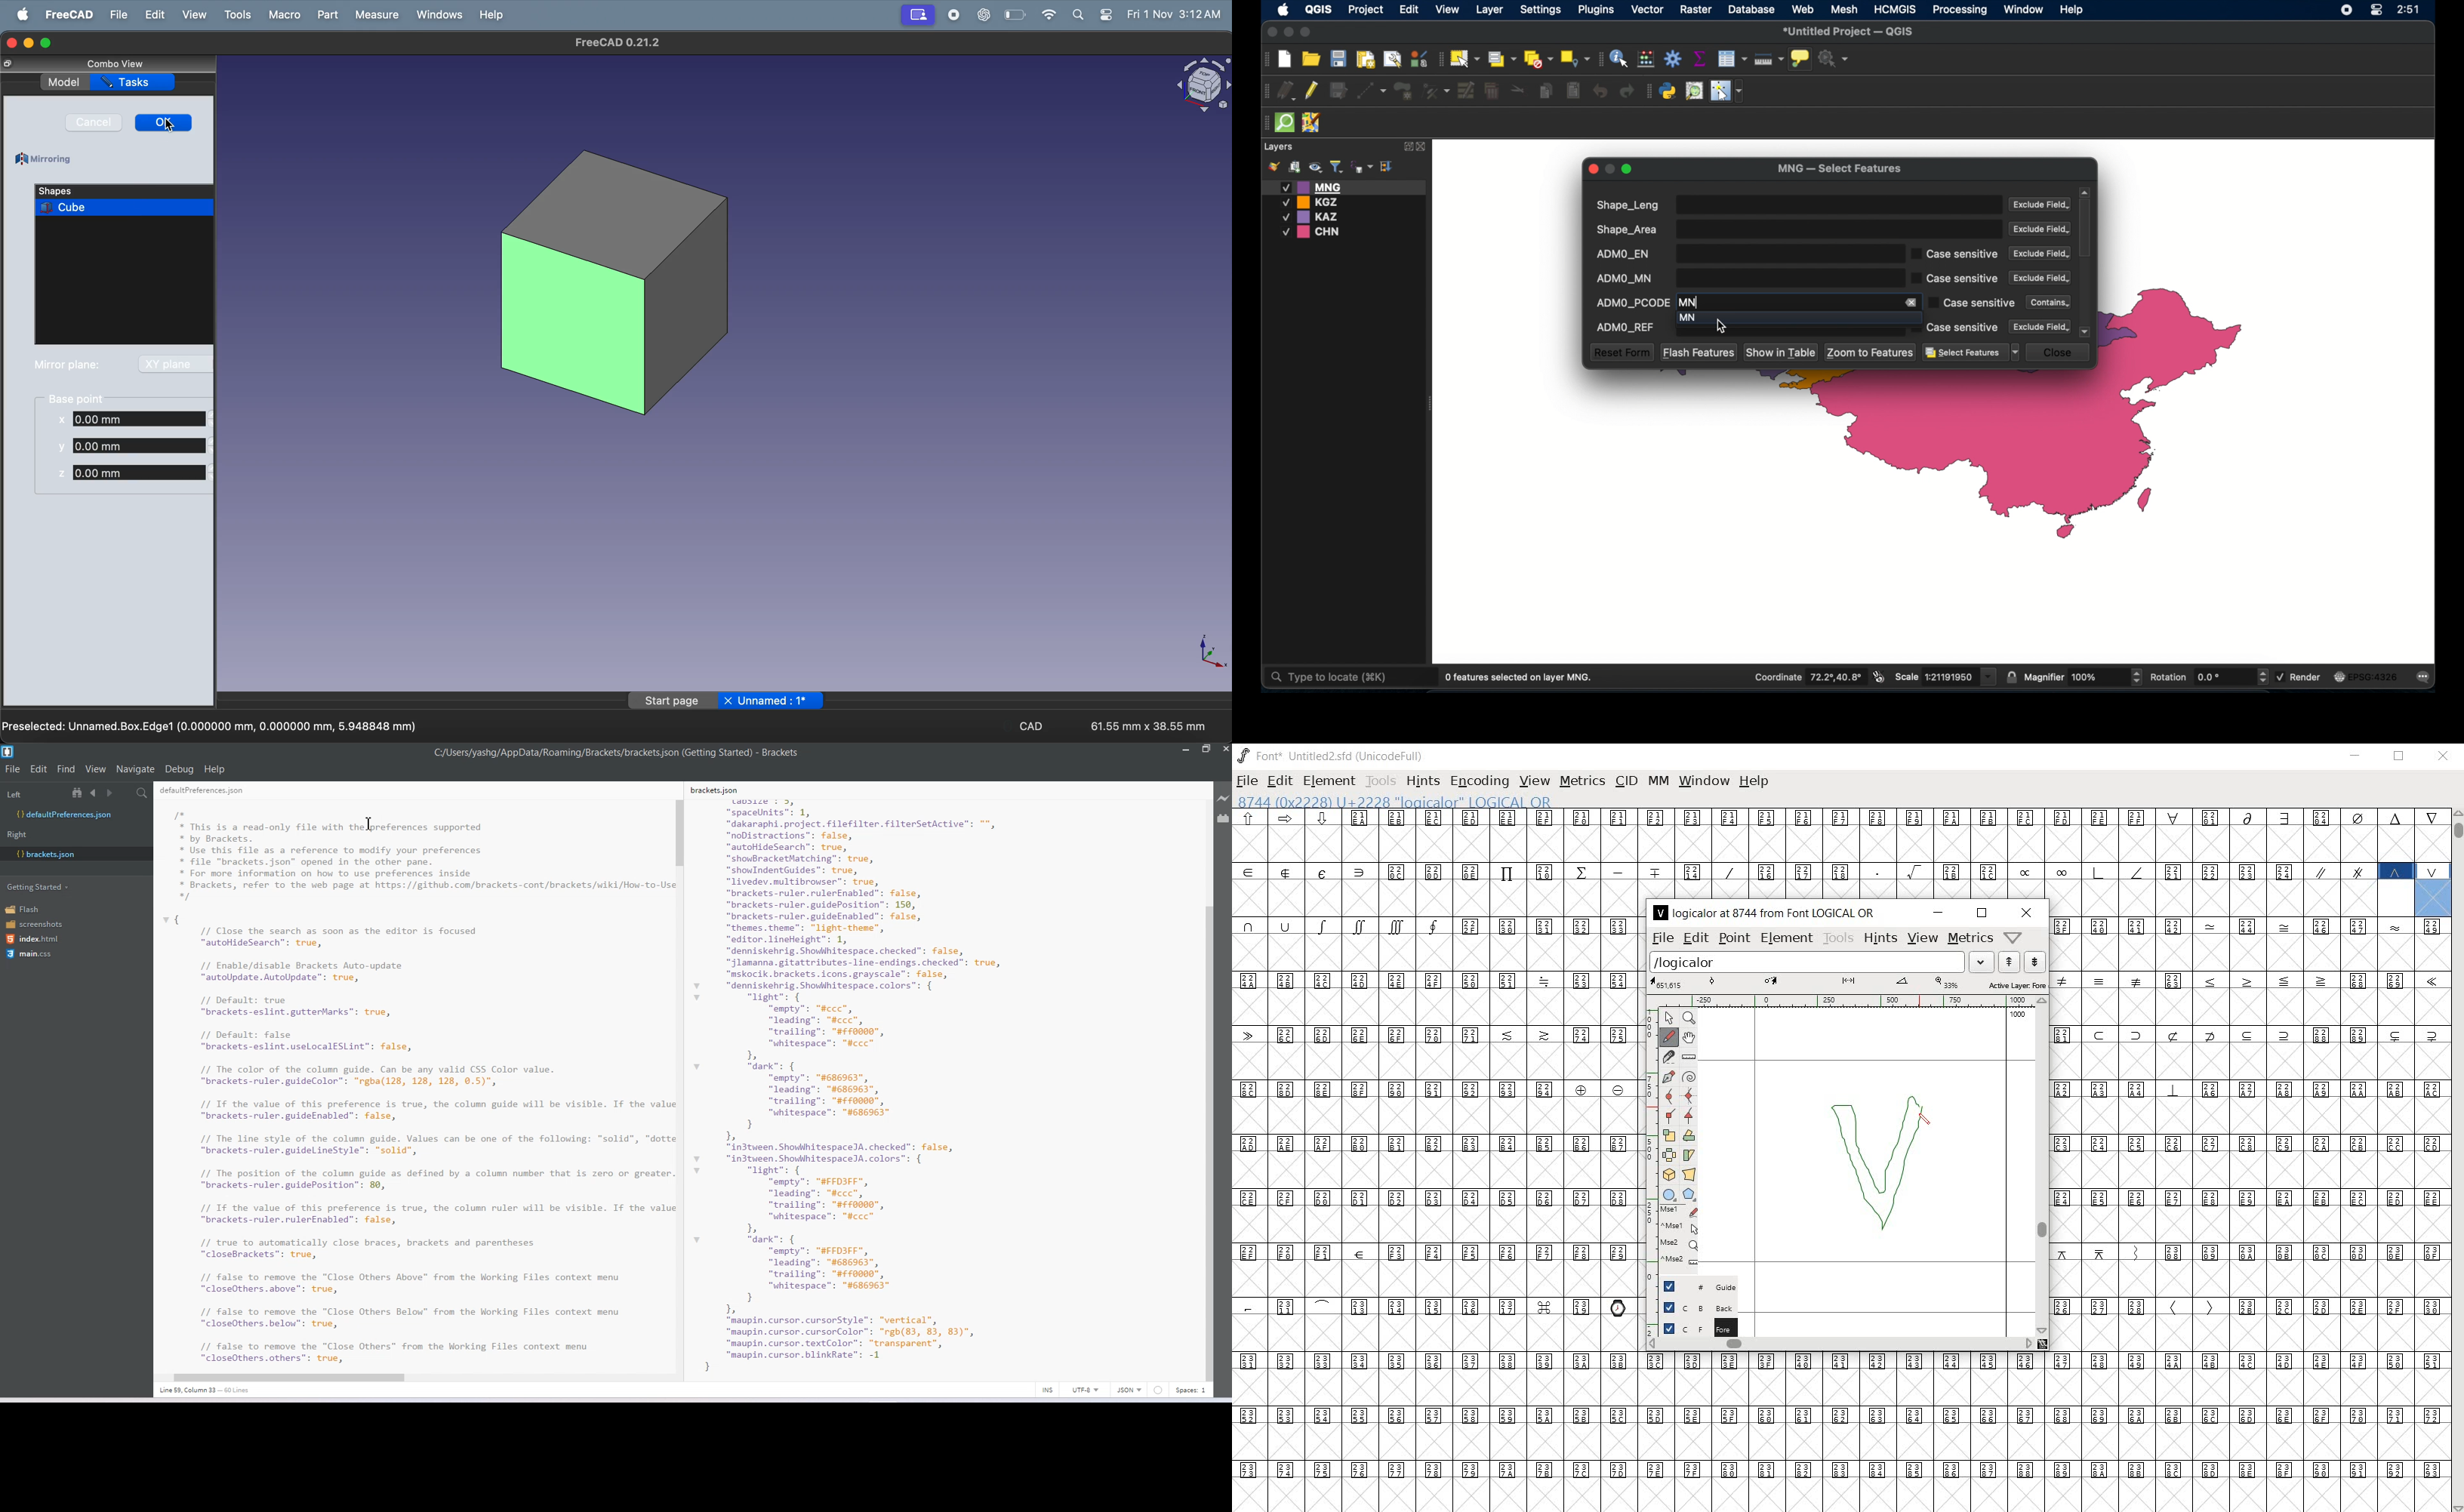 The height and width of the screenshot is (1512, 2464). Describe the element at coordinates (1315, 167) in the screenshot. I see `manage map theme` at that location.